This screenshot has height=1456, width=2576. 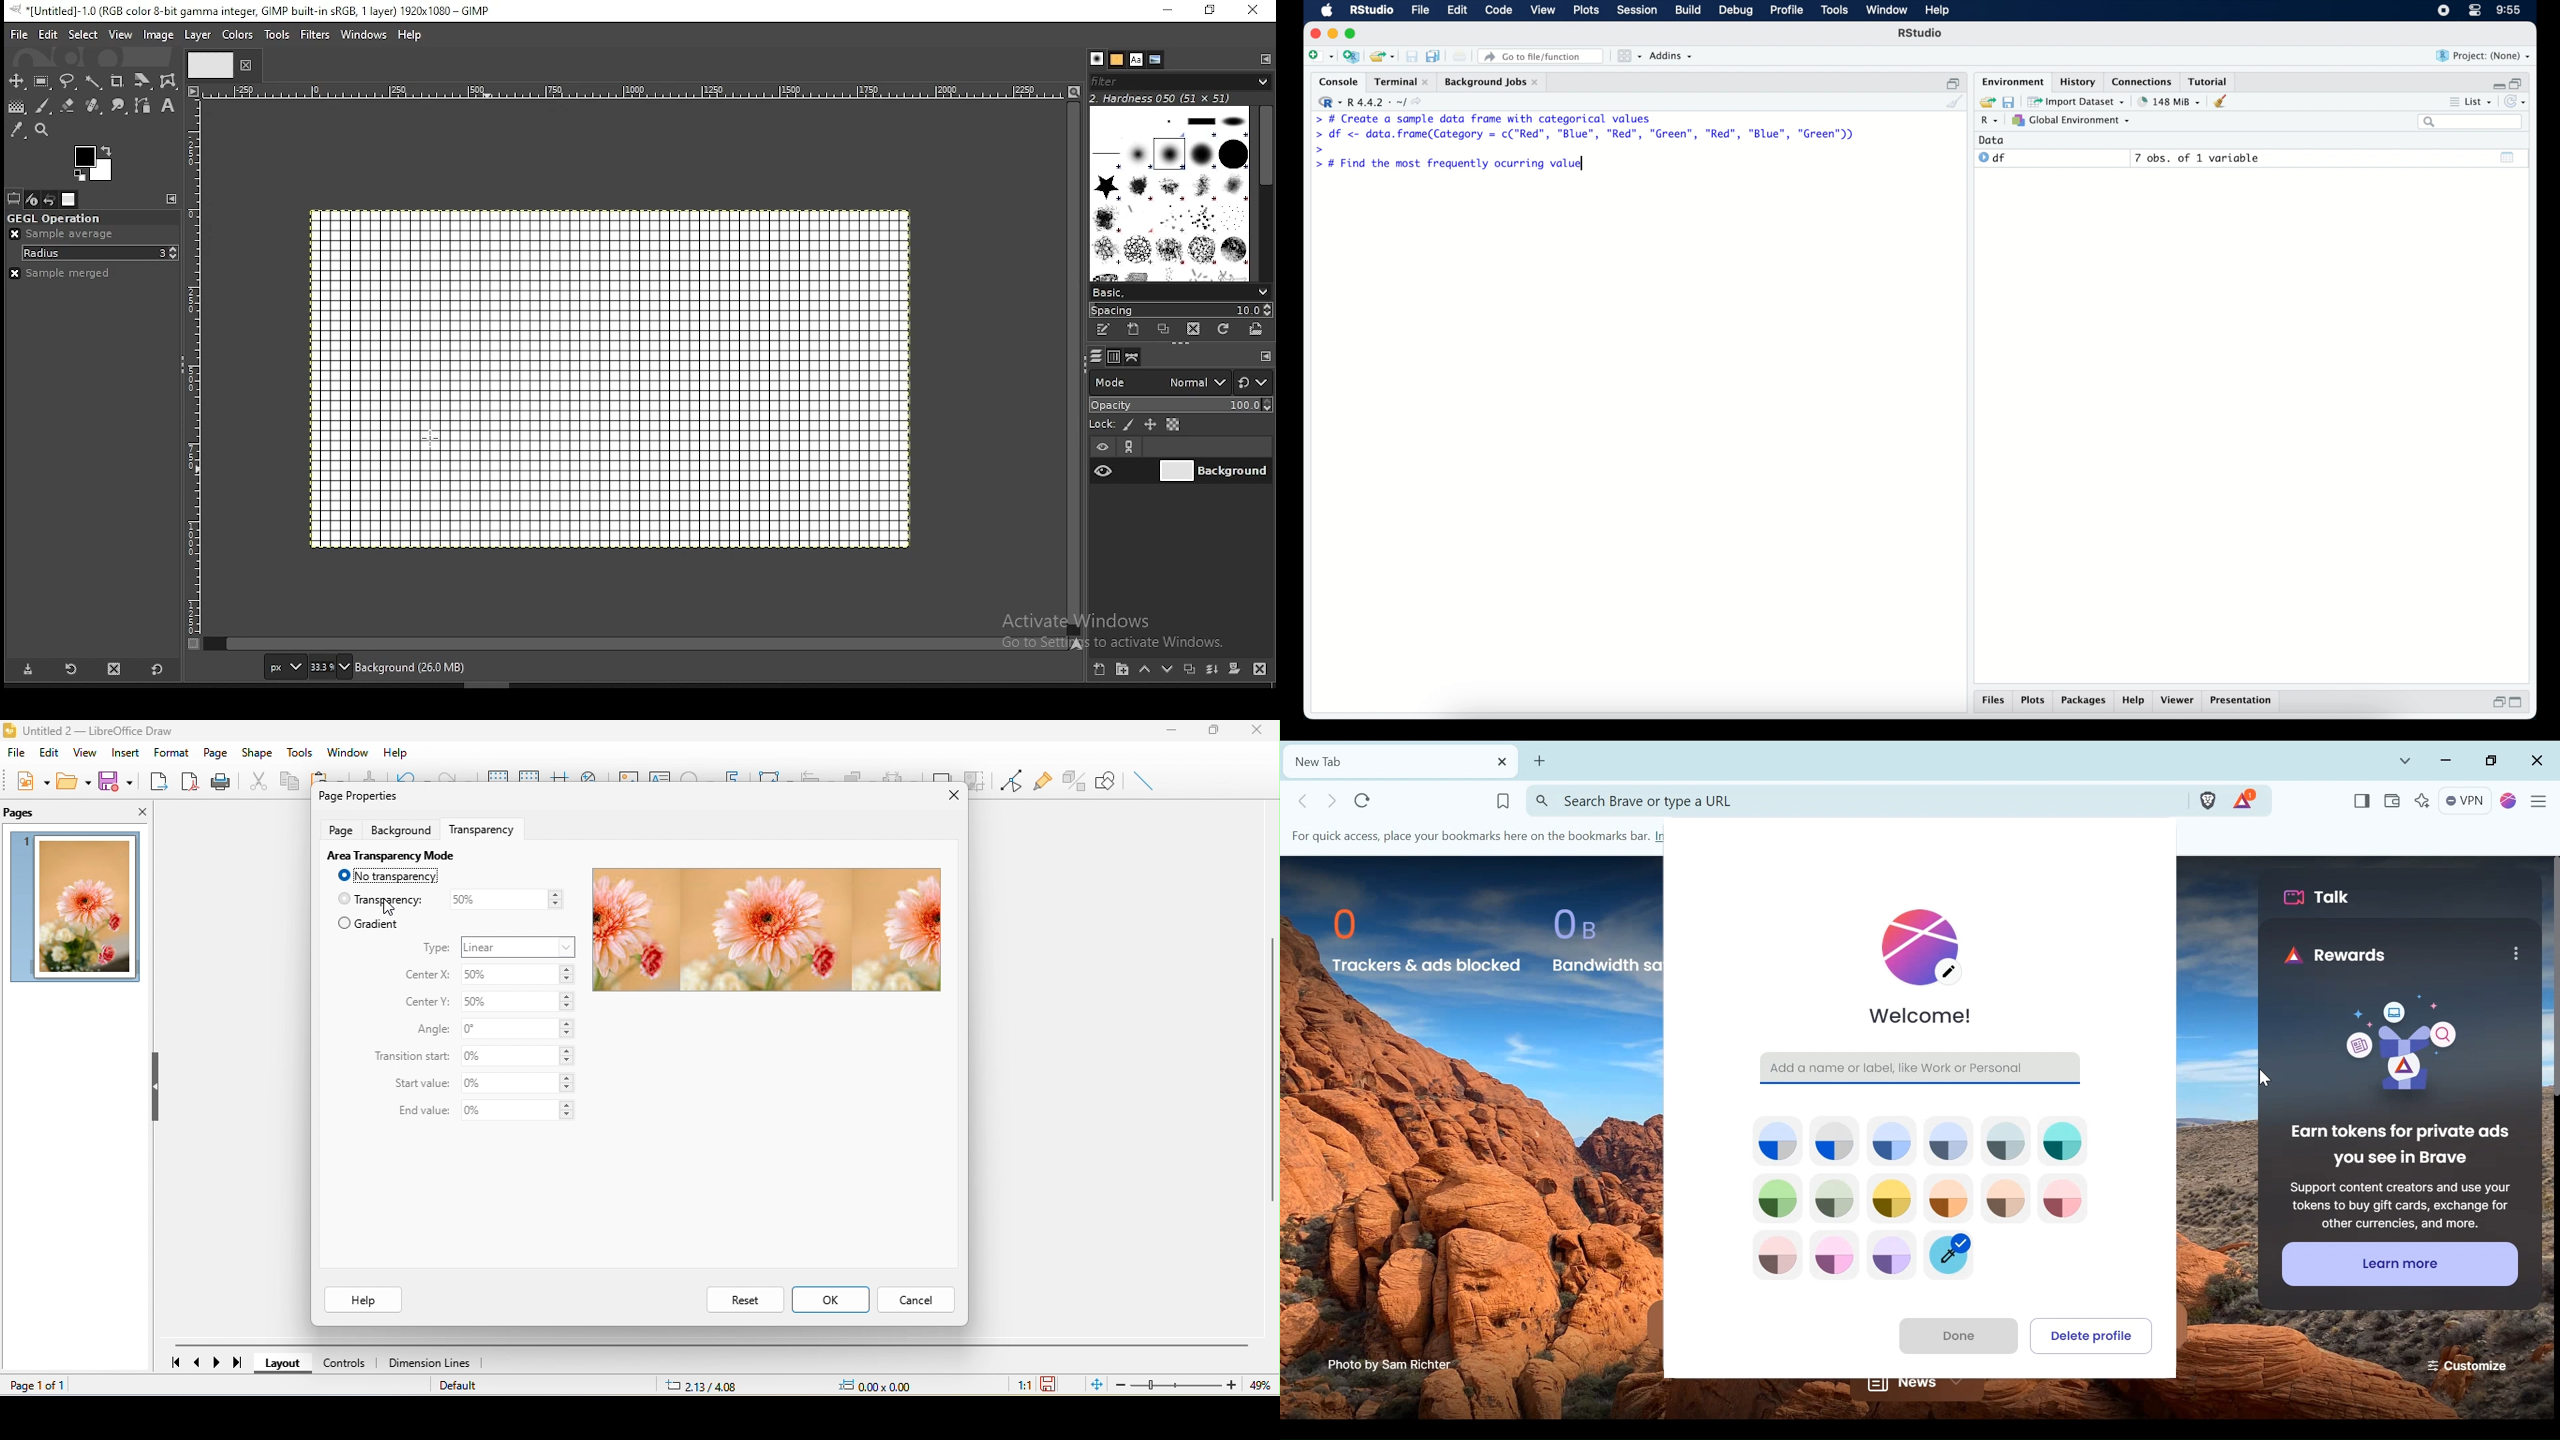 What do you see at coordinates (1042, 778) in the screenshot?
I see `glue point function` at bounding box center [1042, 778].